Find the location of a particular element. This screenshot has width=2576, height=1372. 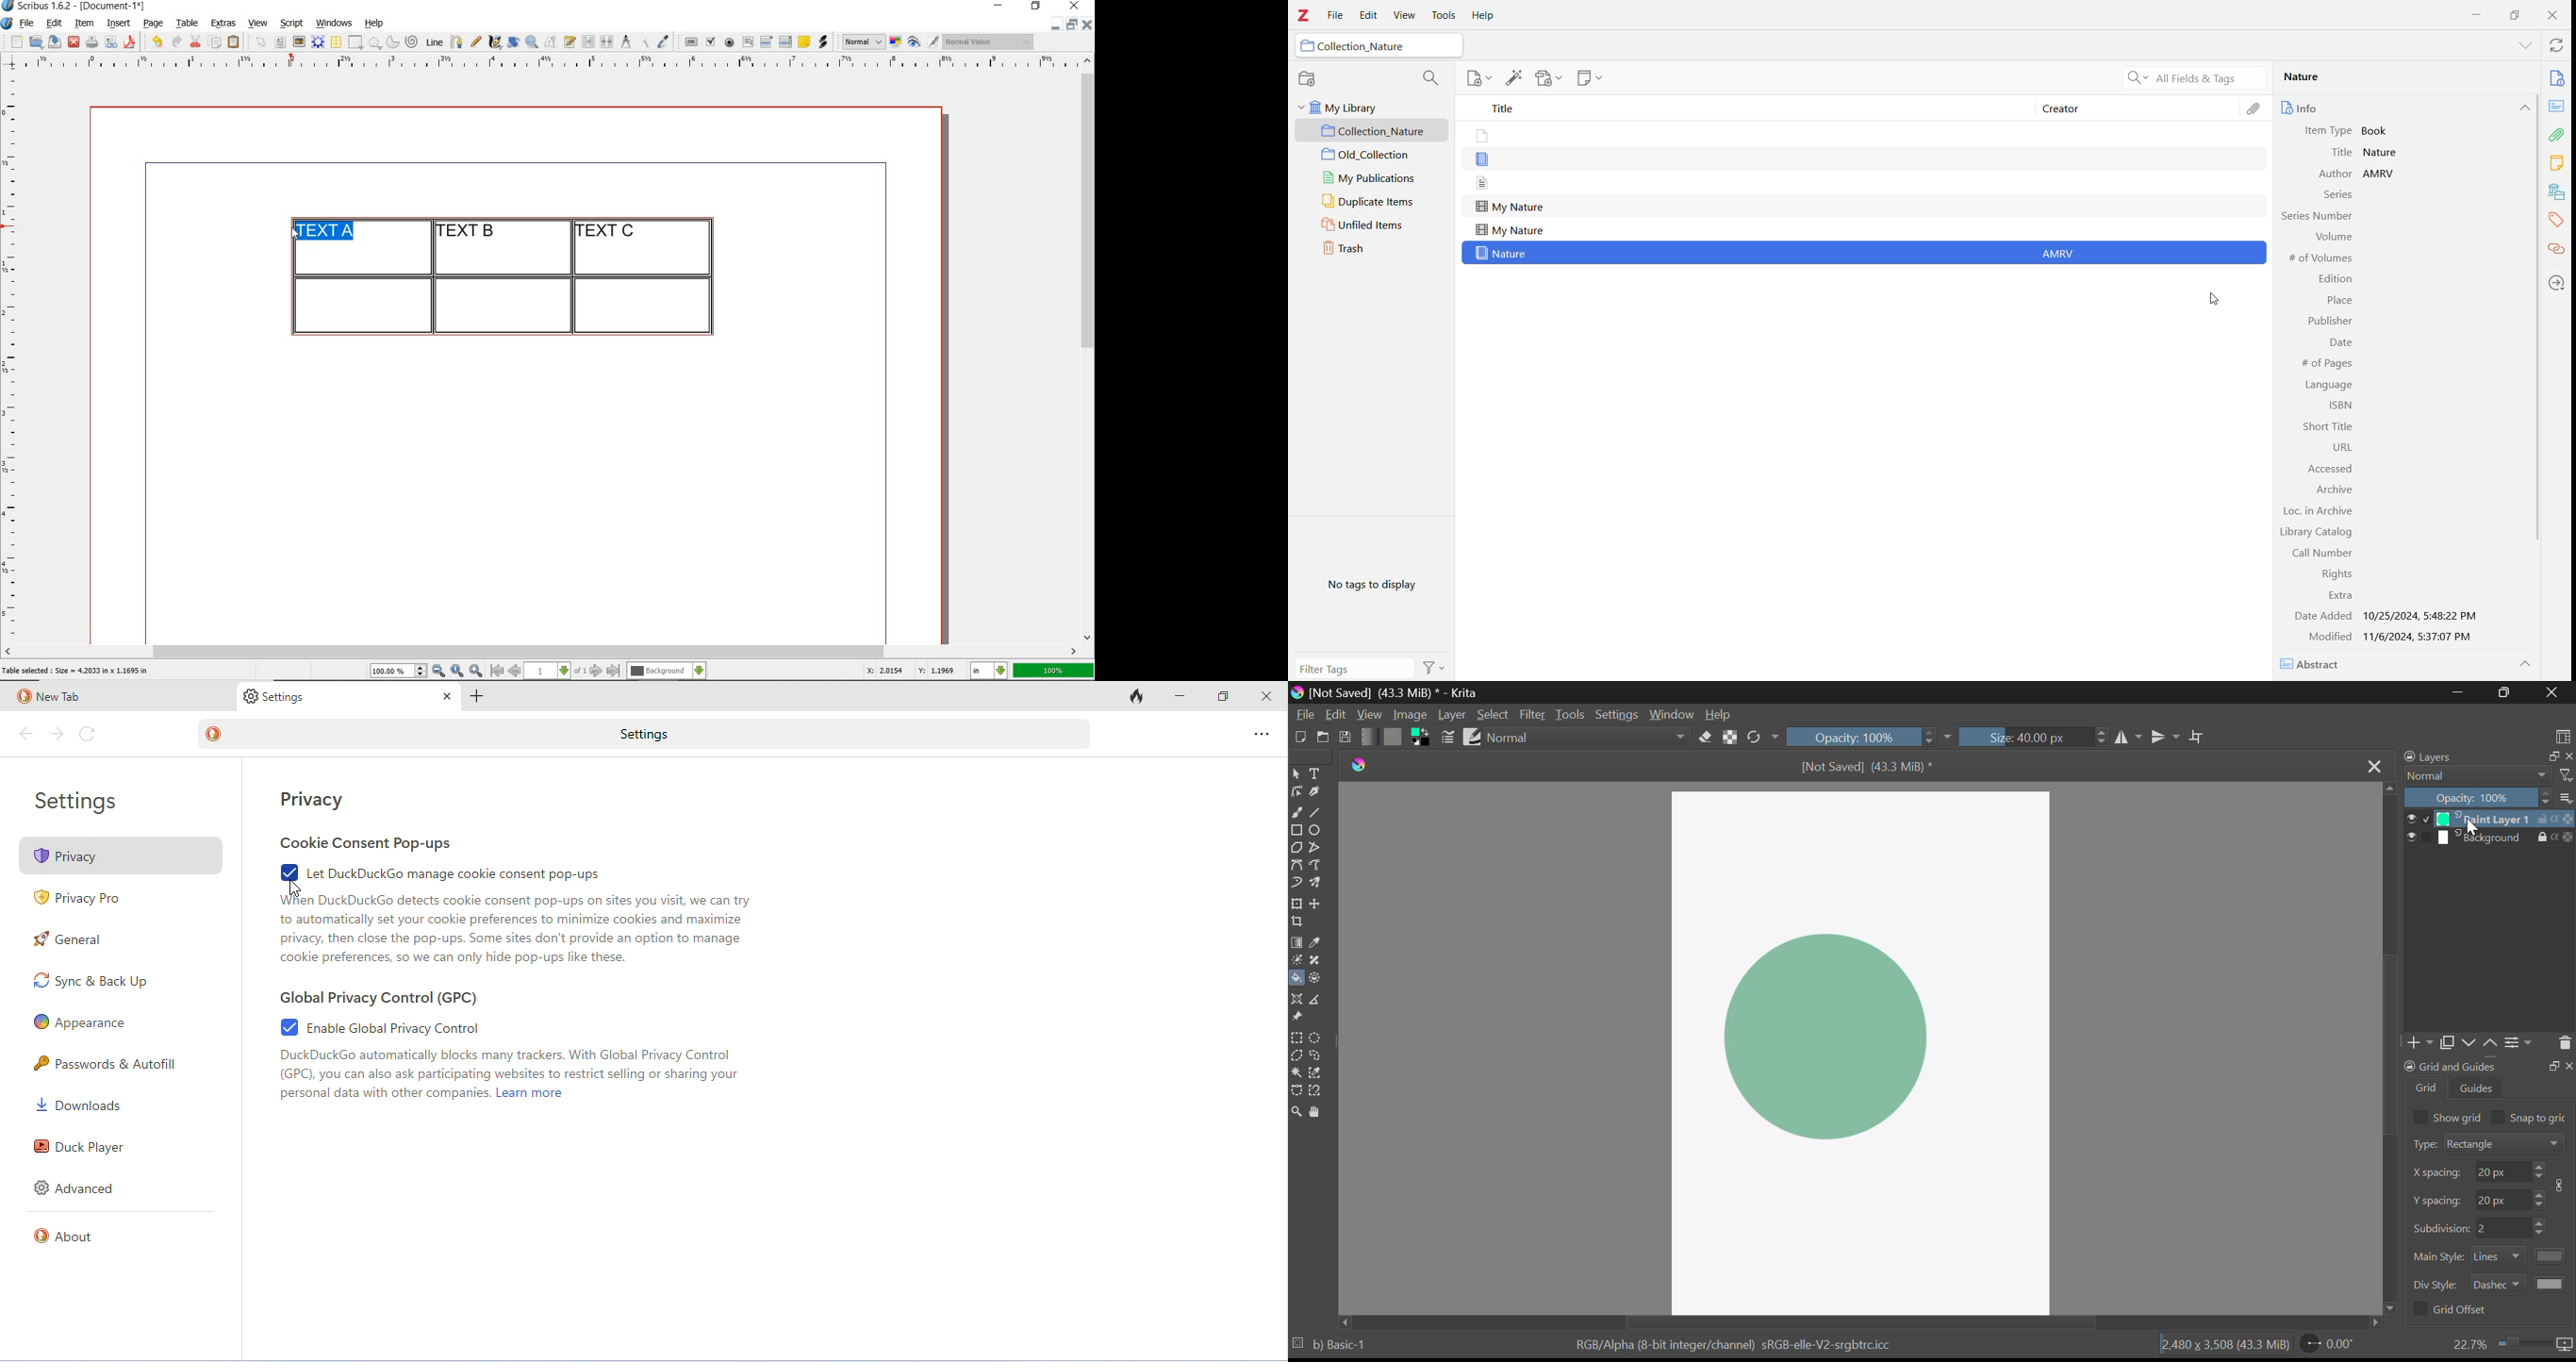

Volume is located at coordinates (2333, 236).